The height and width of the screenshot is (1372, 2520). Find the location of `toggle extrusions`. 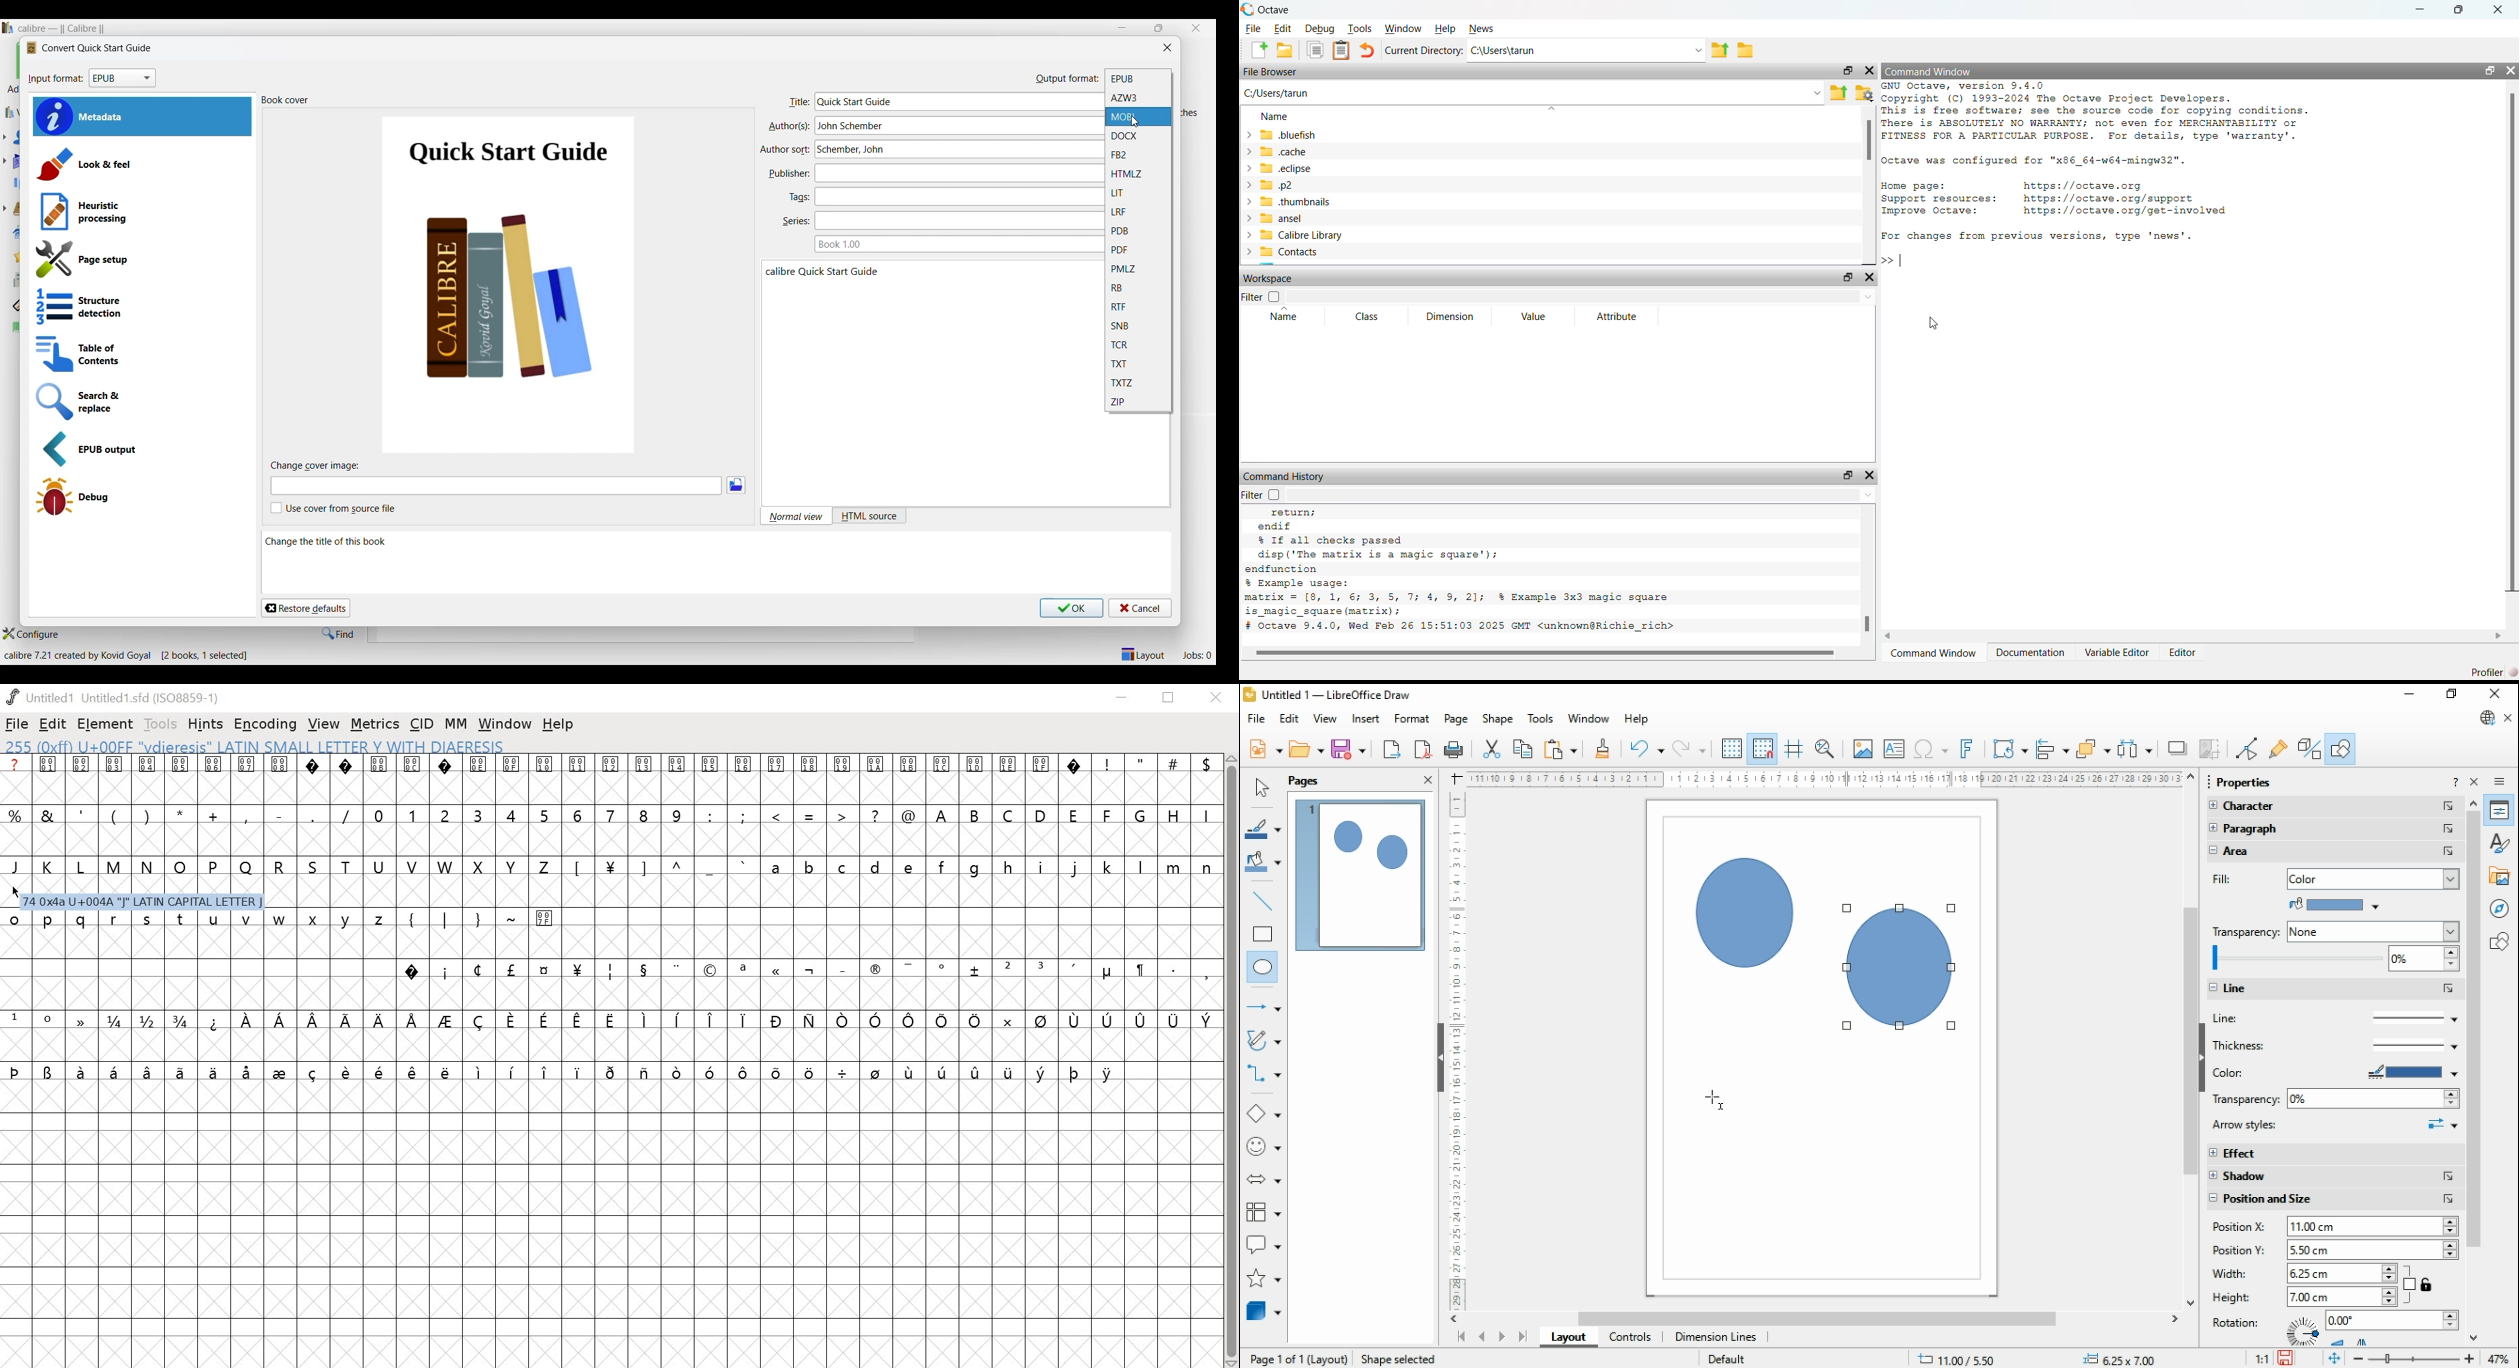

toggle extrusions is located at coordinates (2309, 748).